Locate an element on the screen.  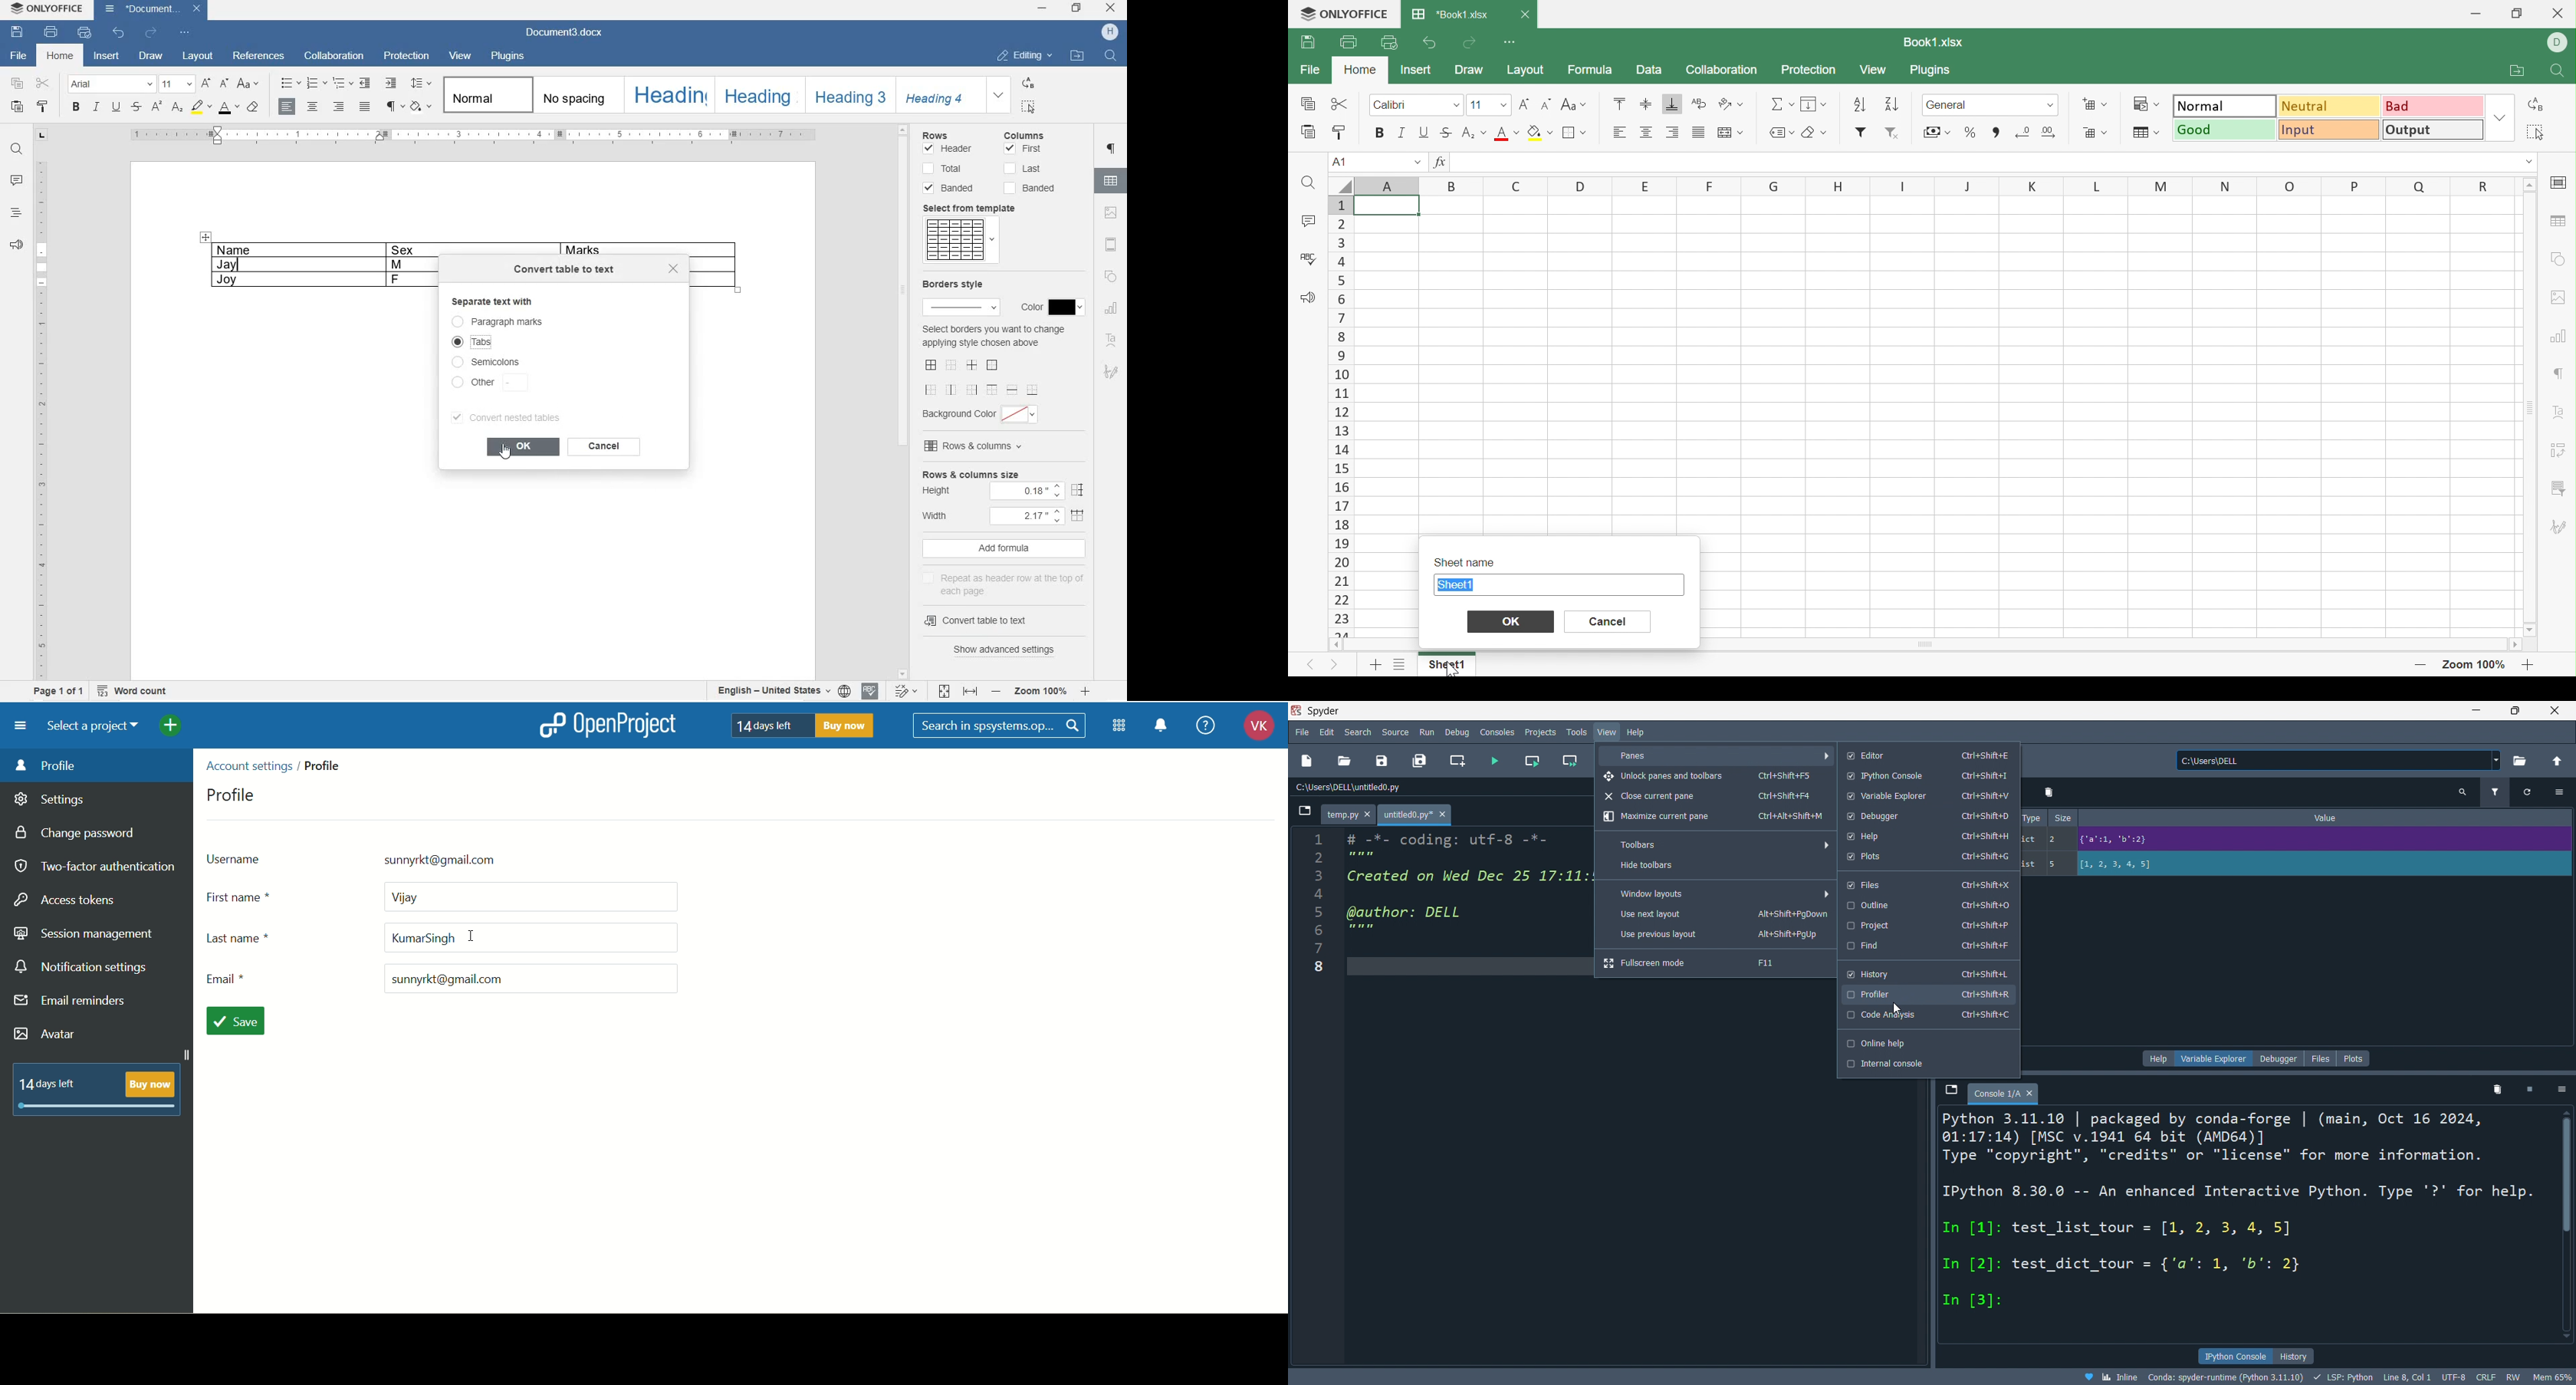
Summation is located at coordinates (1781, 100).